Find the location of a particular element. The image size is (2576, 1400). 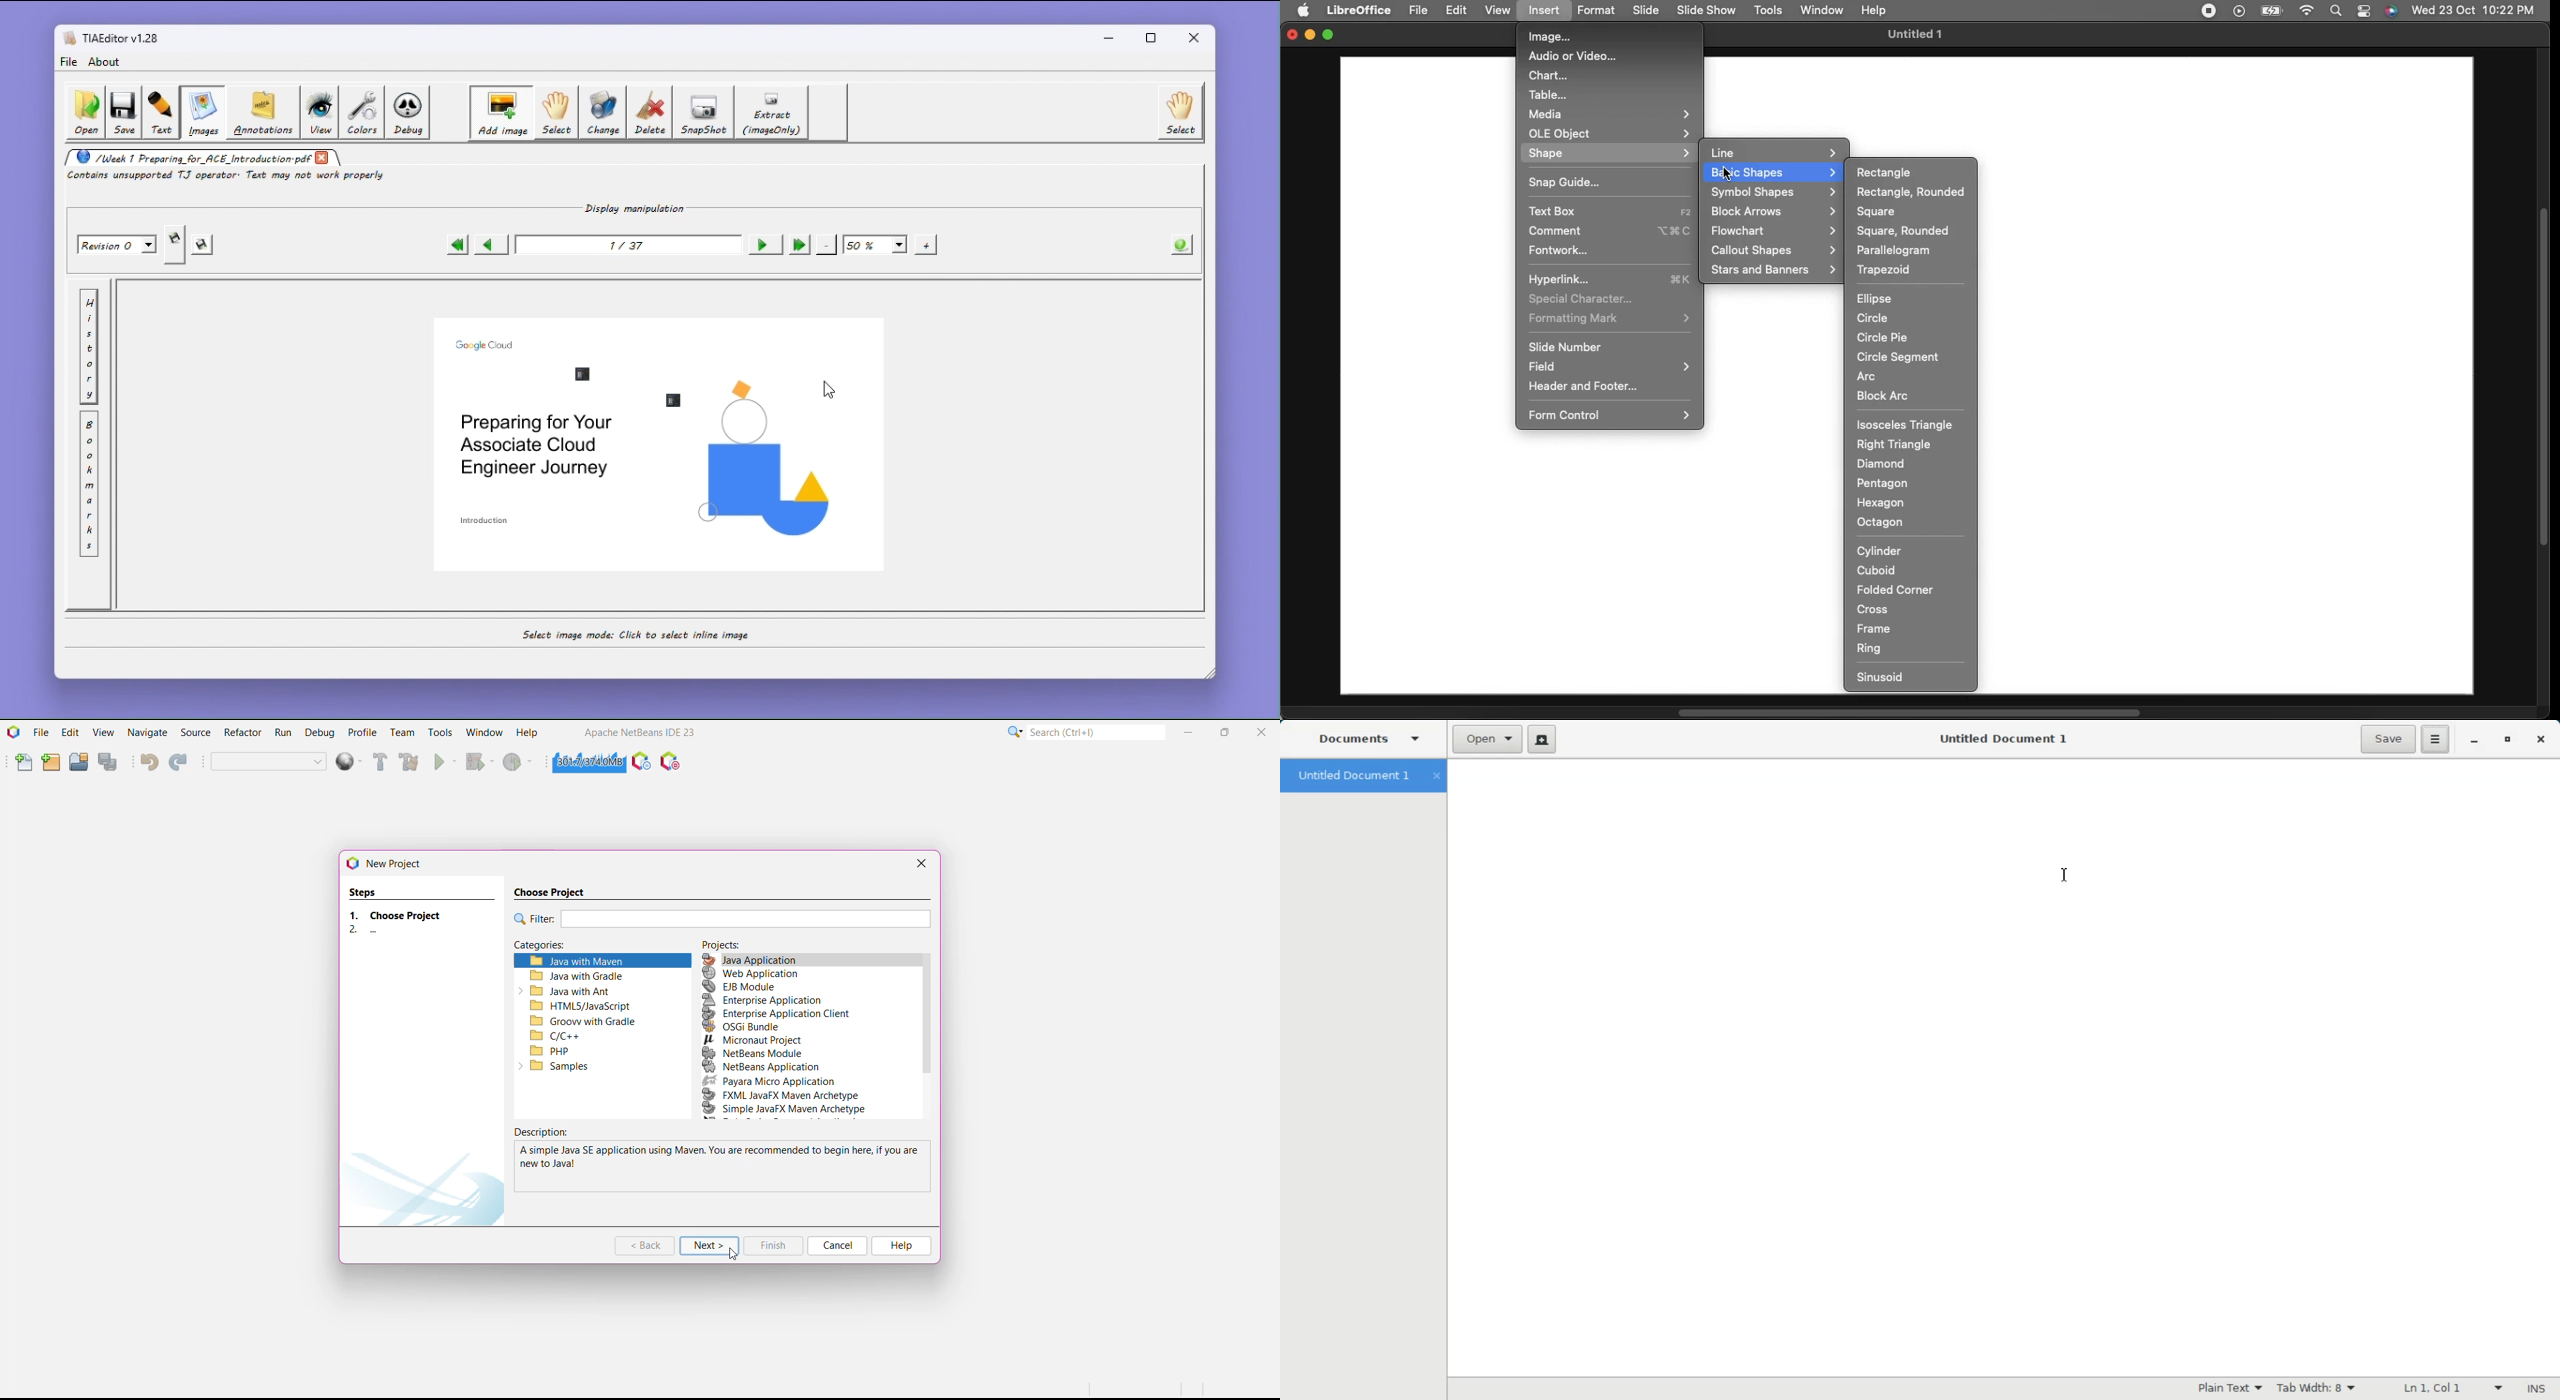

Hamburger setting is located at coordinates (2436, 739).